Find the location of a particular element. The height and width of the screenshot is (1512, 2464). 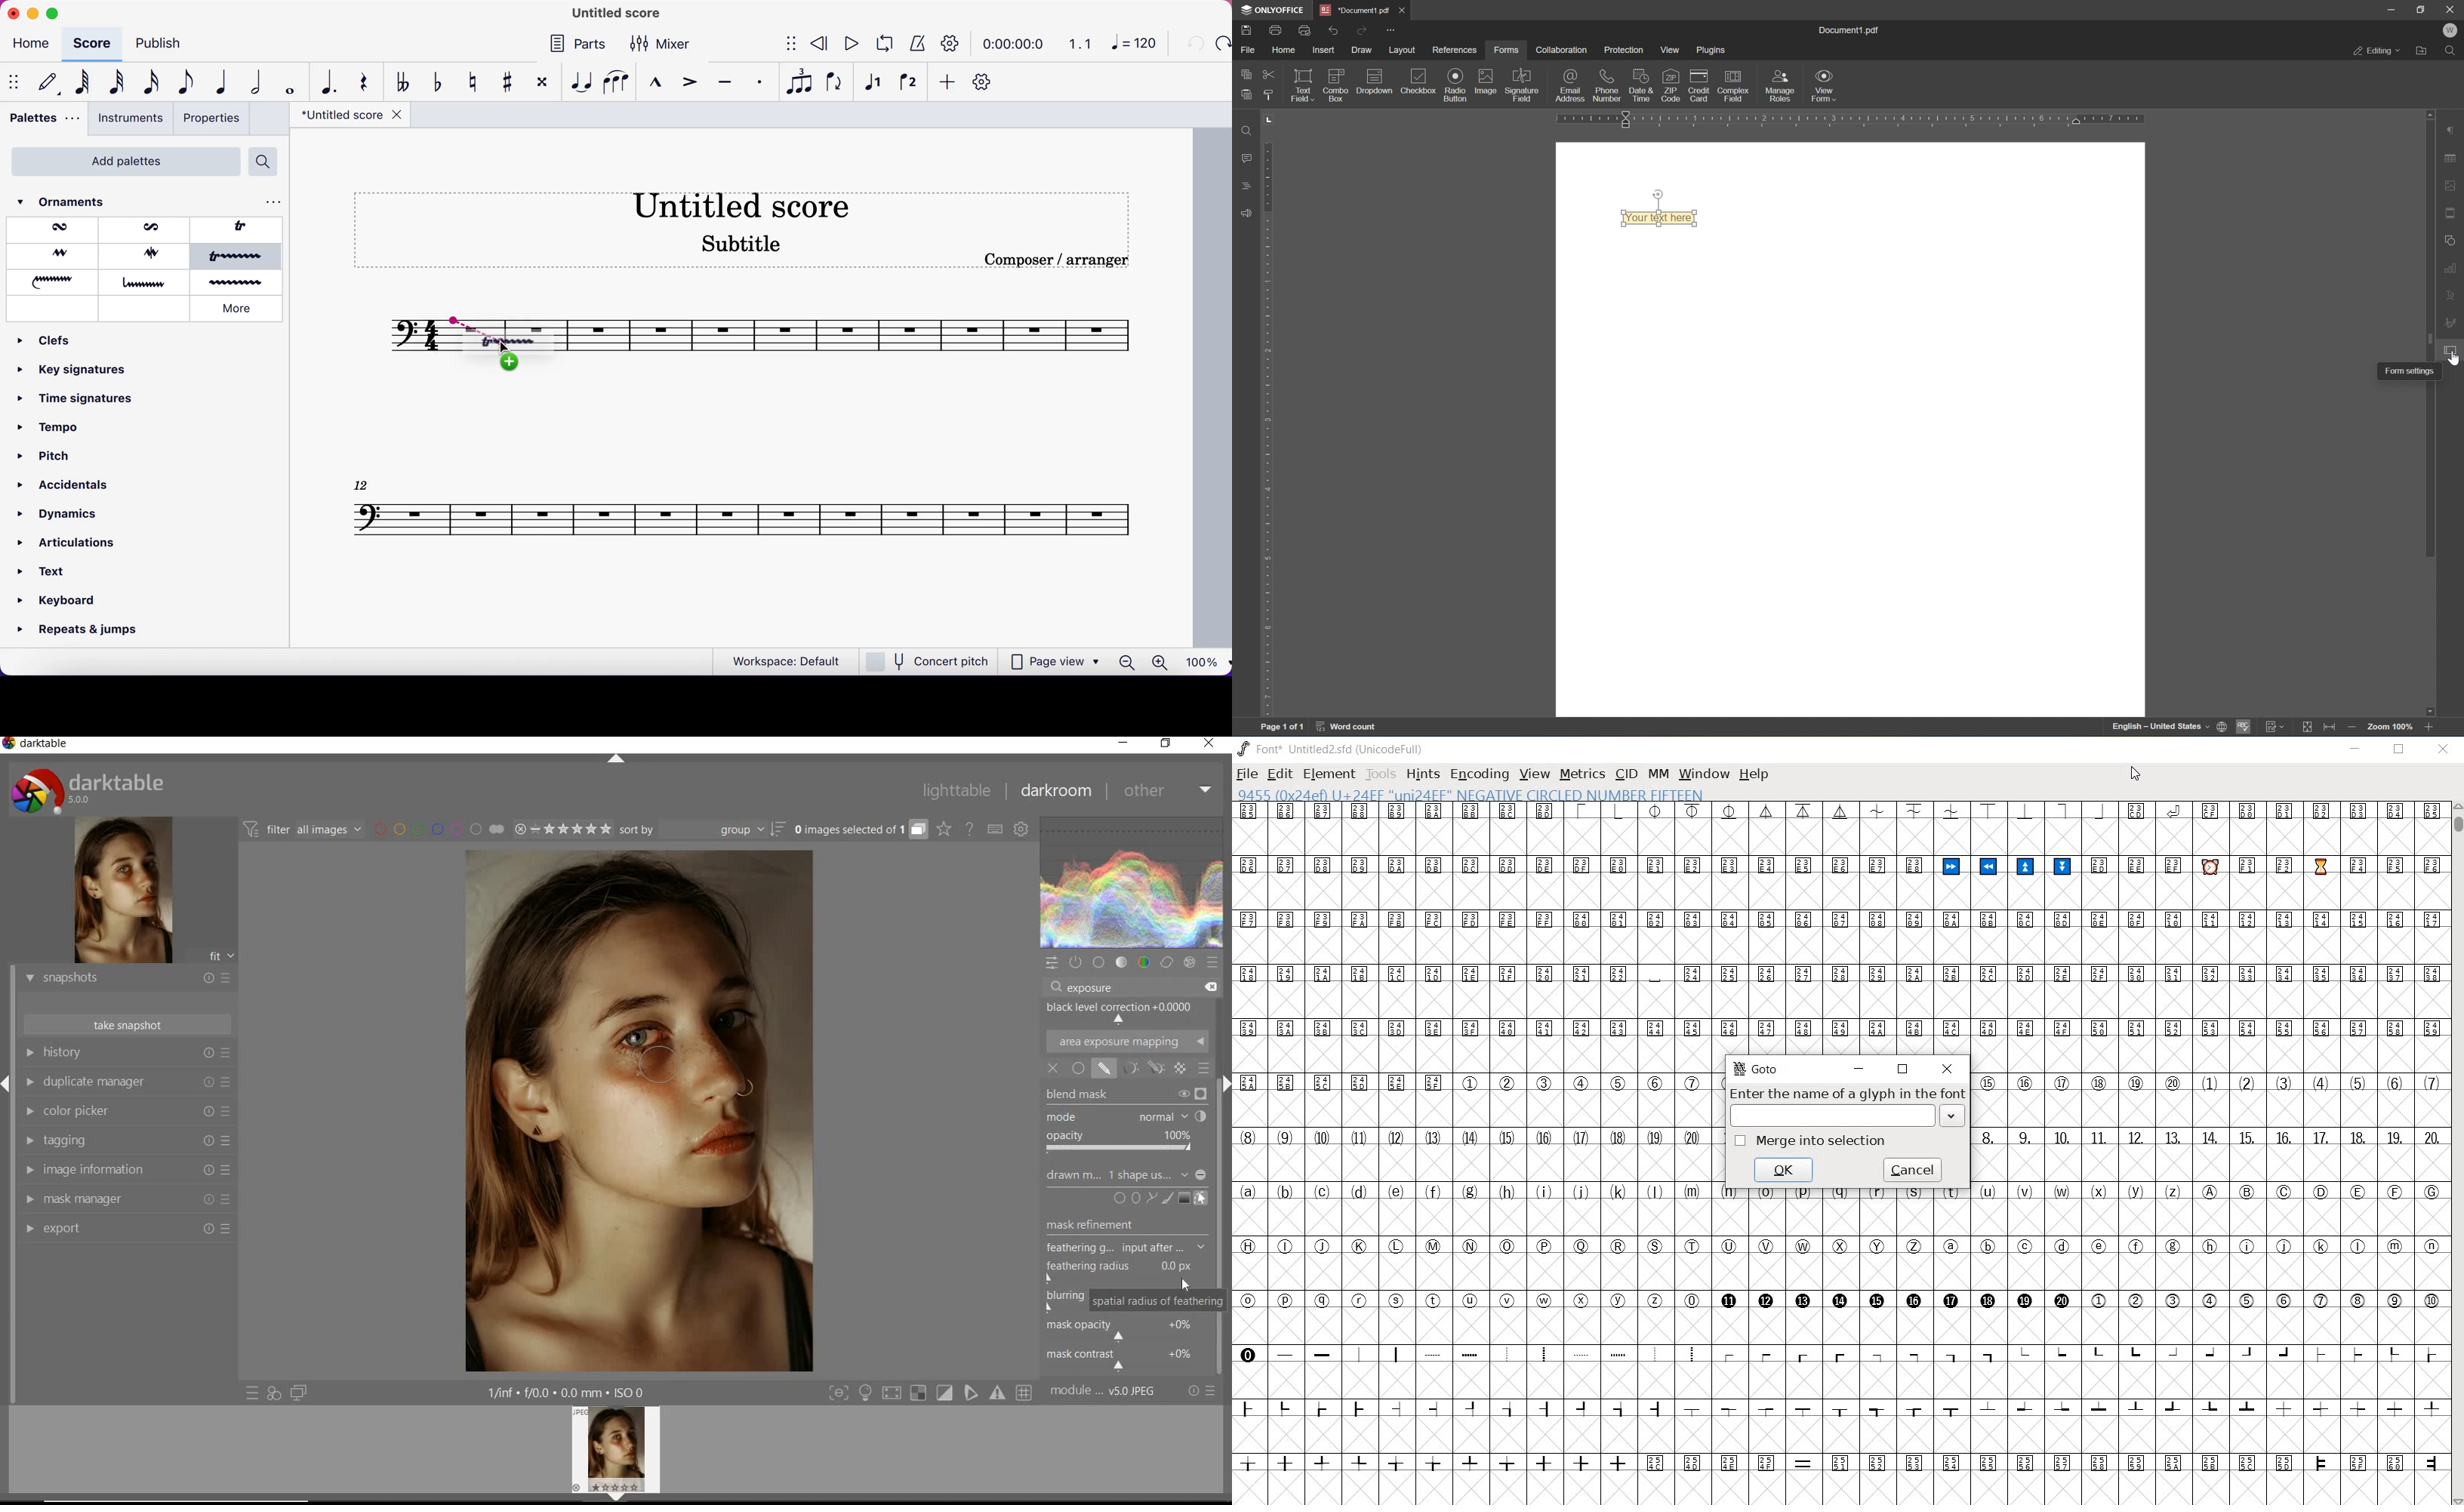

ruler is located at coordinates (1270, 427).